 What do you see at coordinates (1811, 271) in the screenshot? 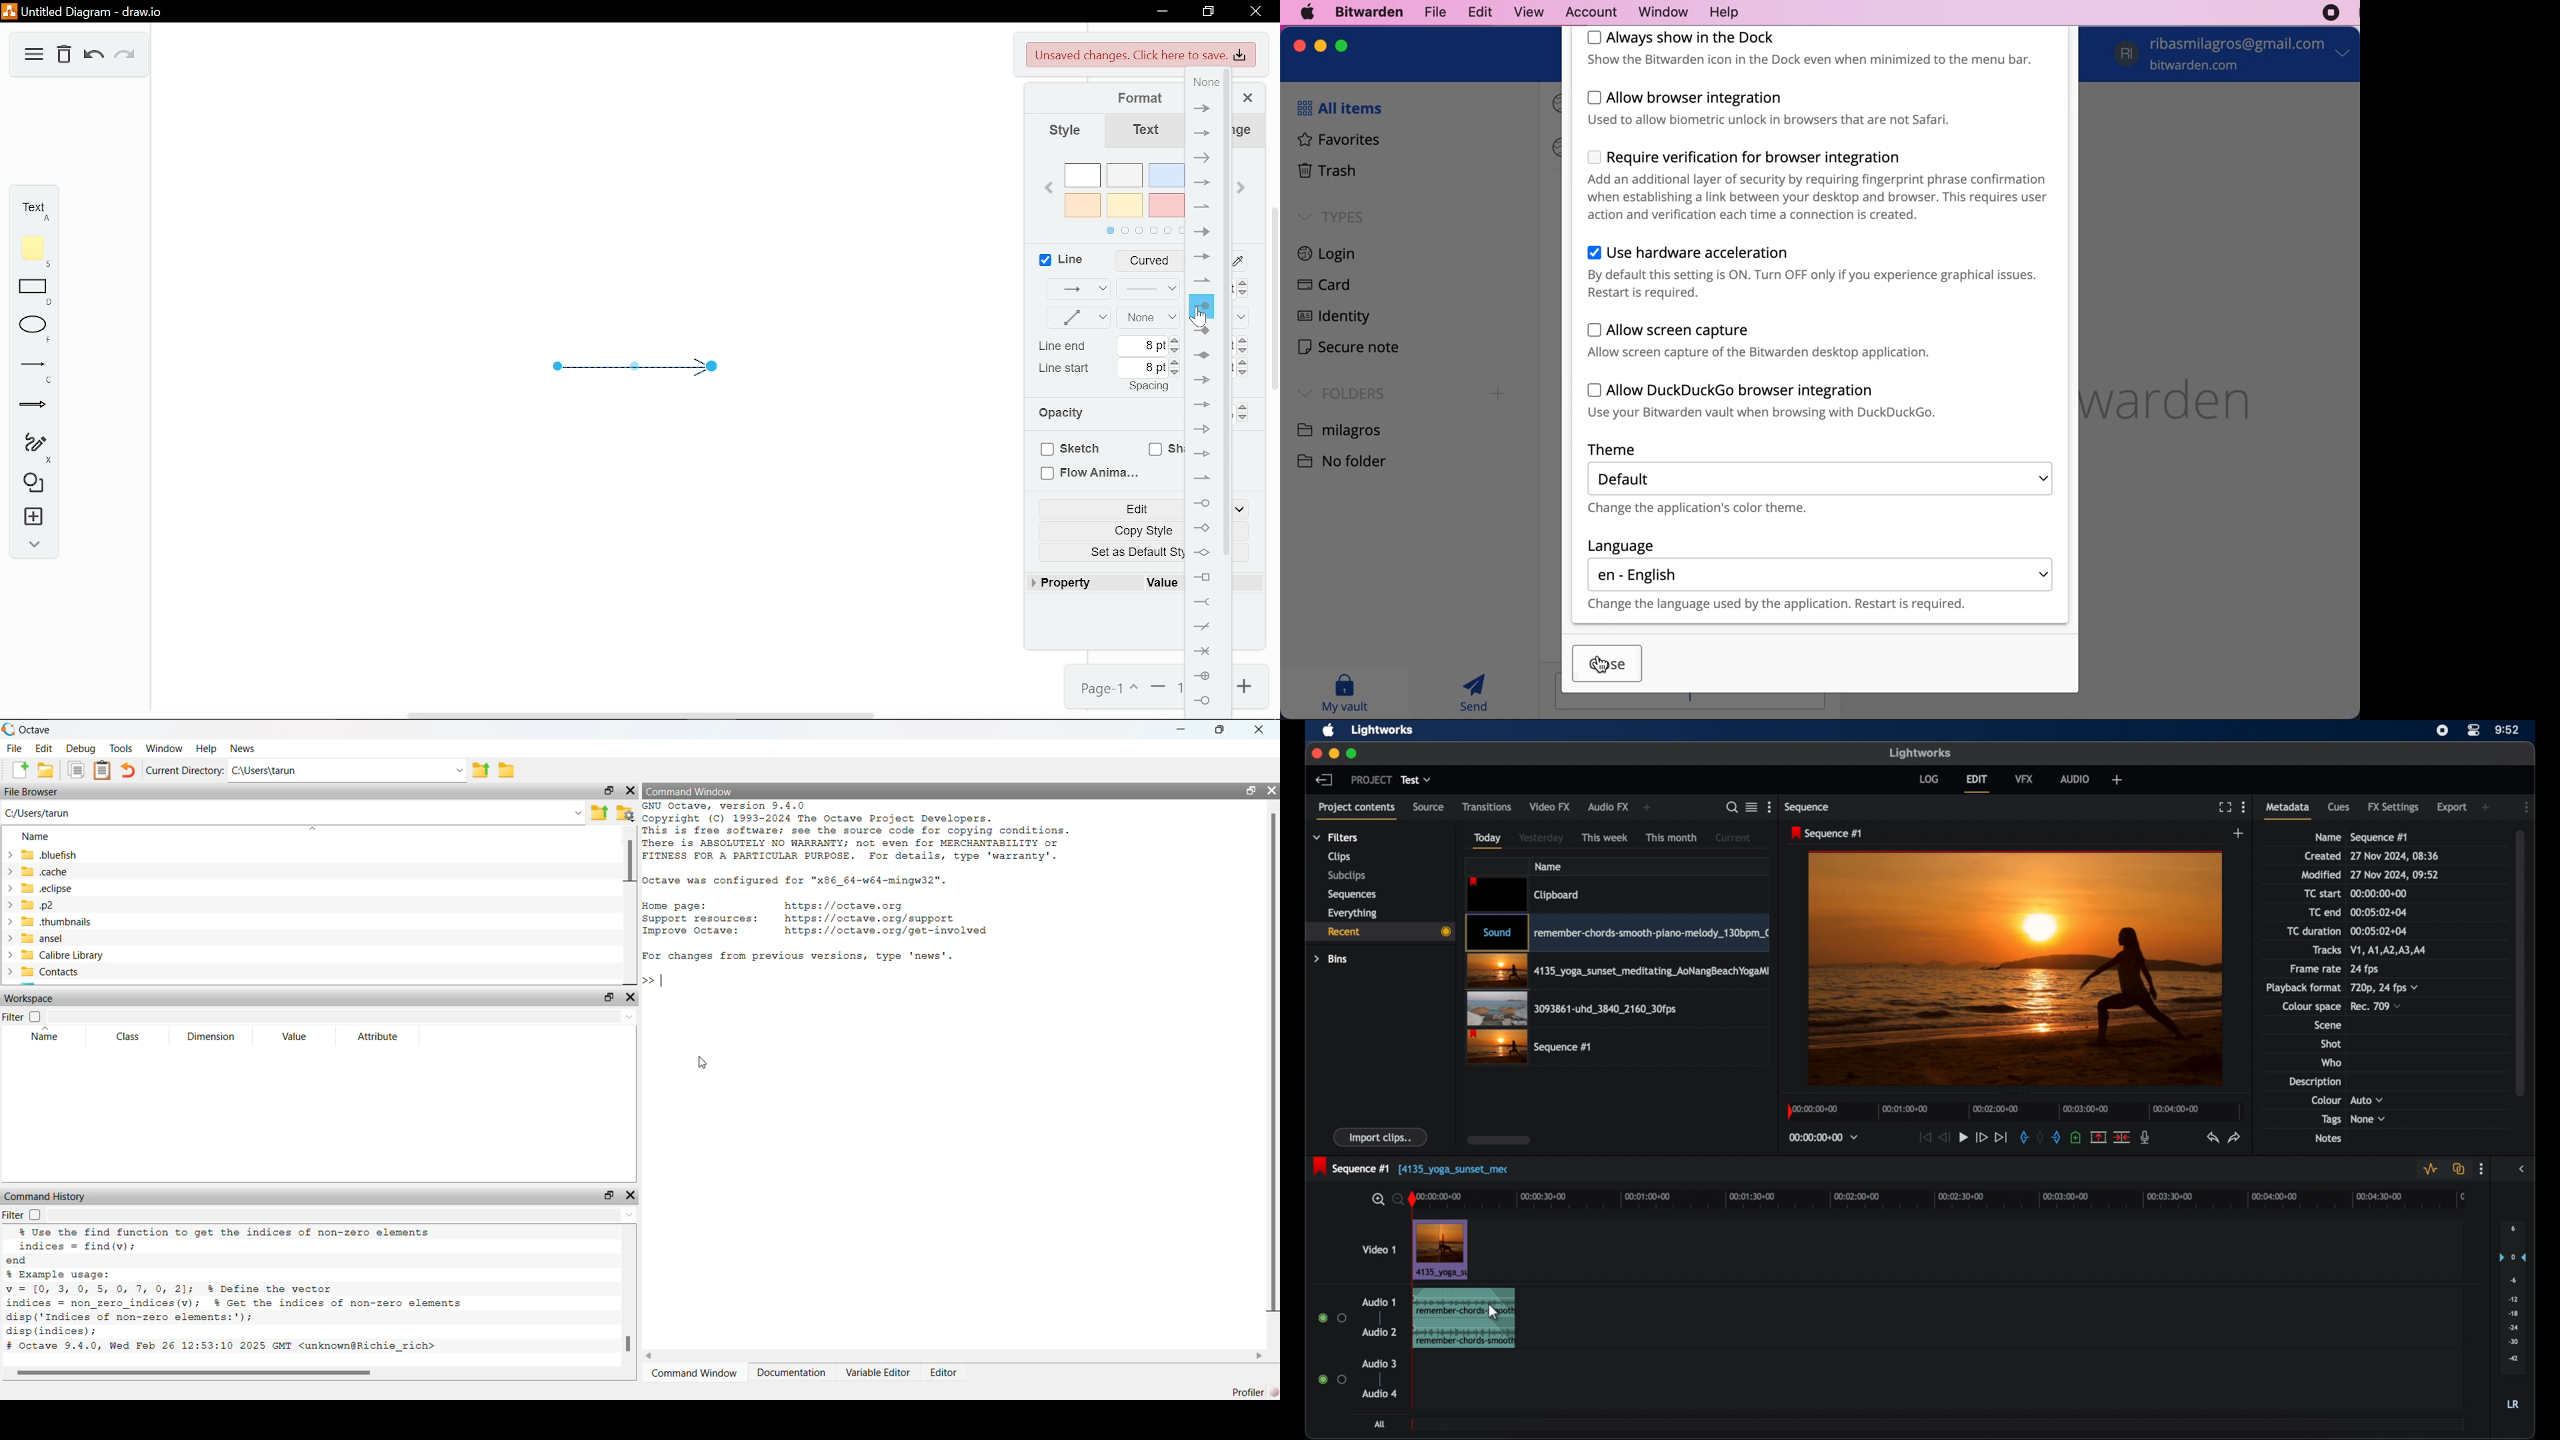
I see `use hardware acceleration` at bounding box center [1811, 271].